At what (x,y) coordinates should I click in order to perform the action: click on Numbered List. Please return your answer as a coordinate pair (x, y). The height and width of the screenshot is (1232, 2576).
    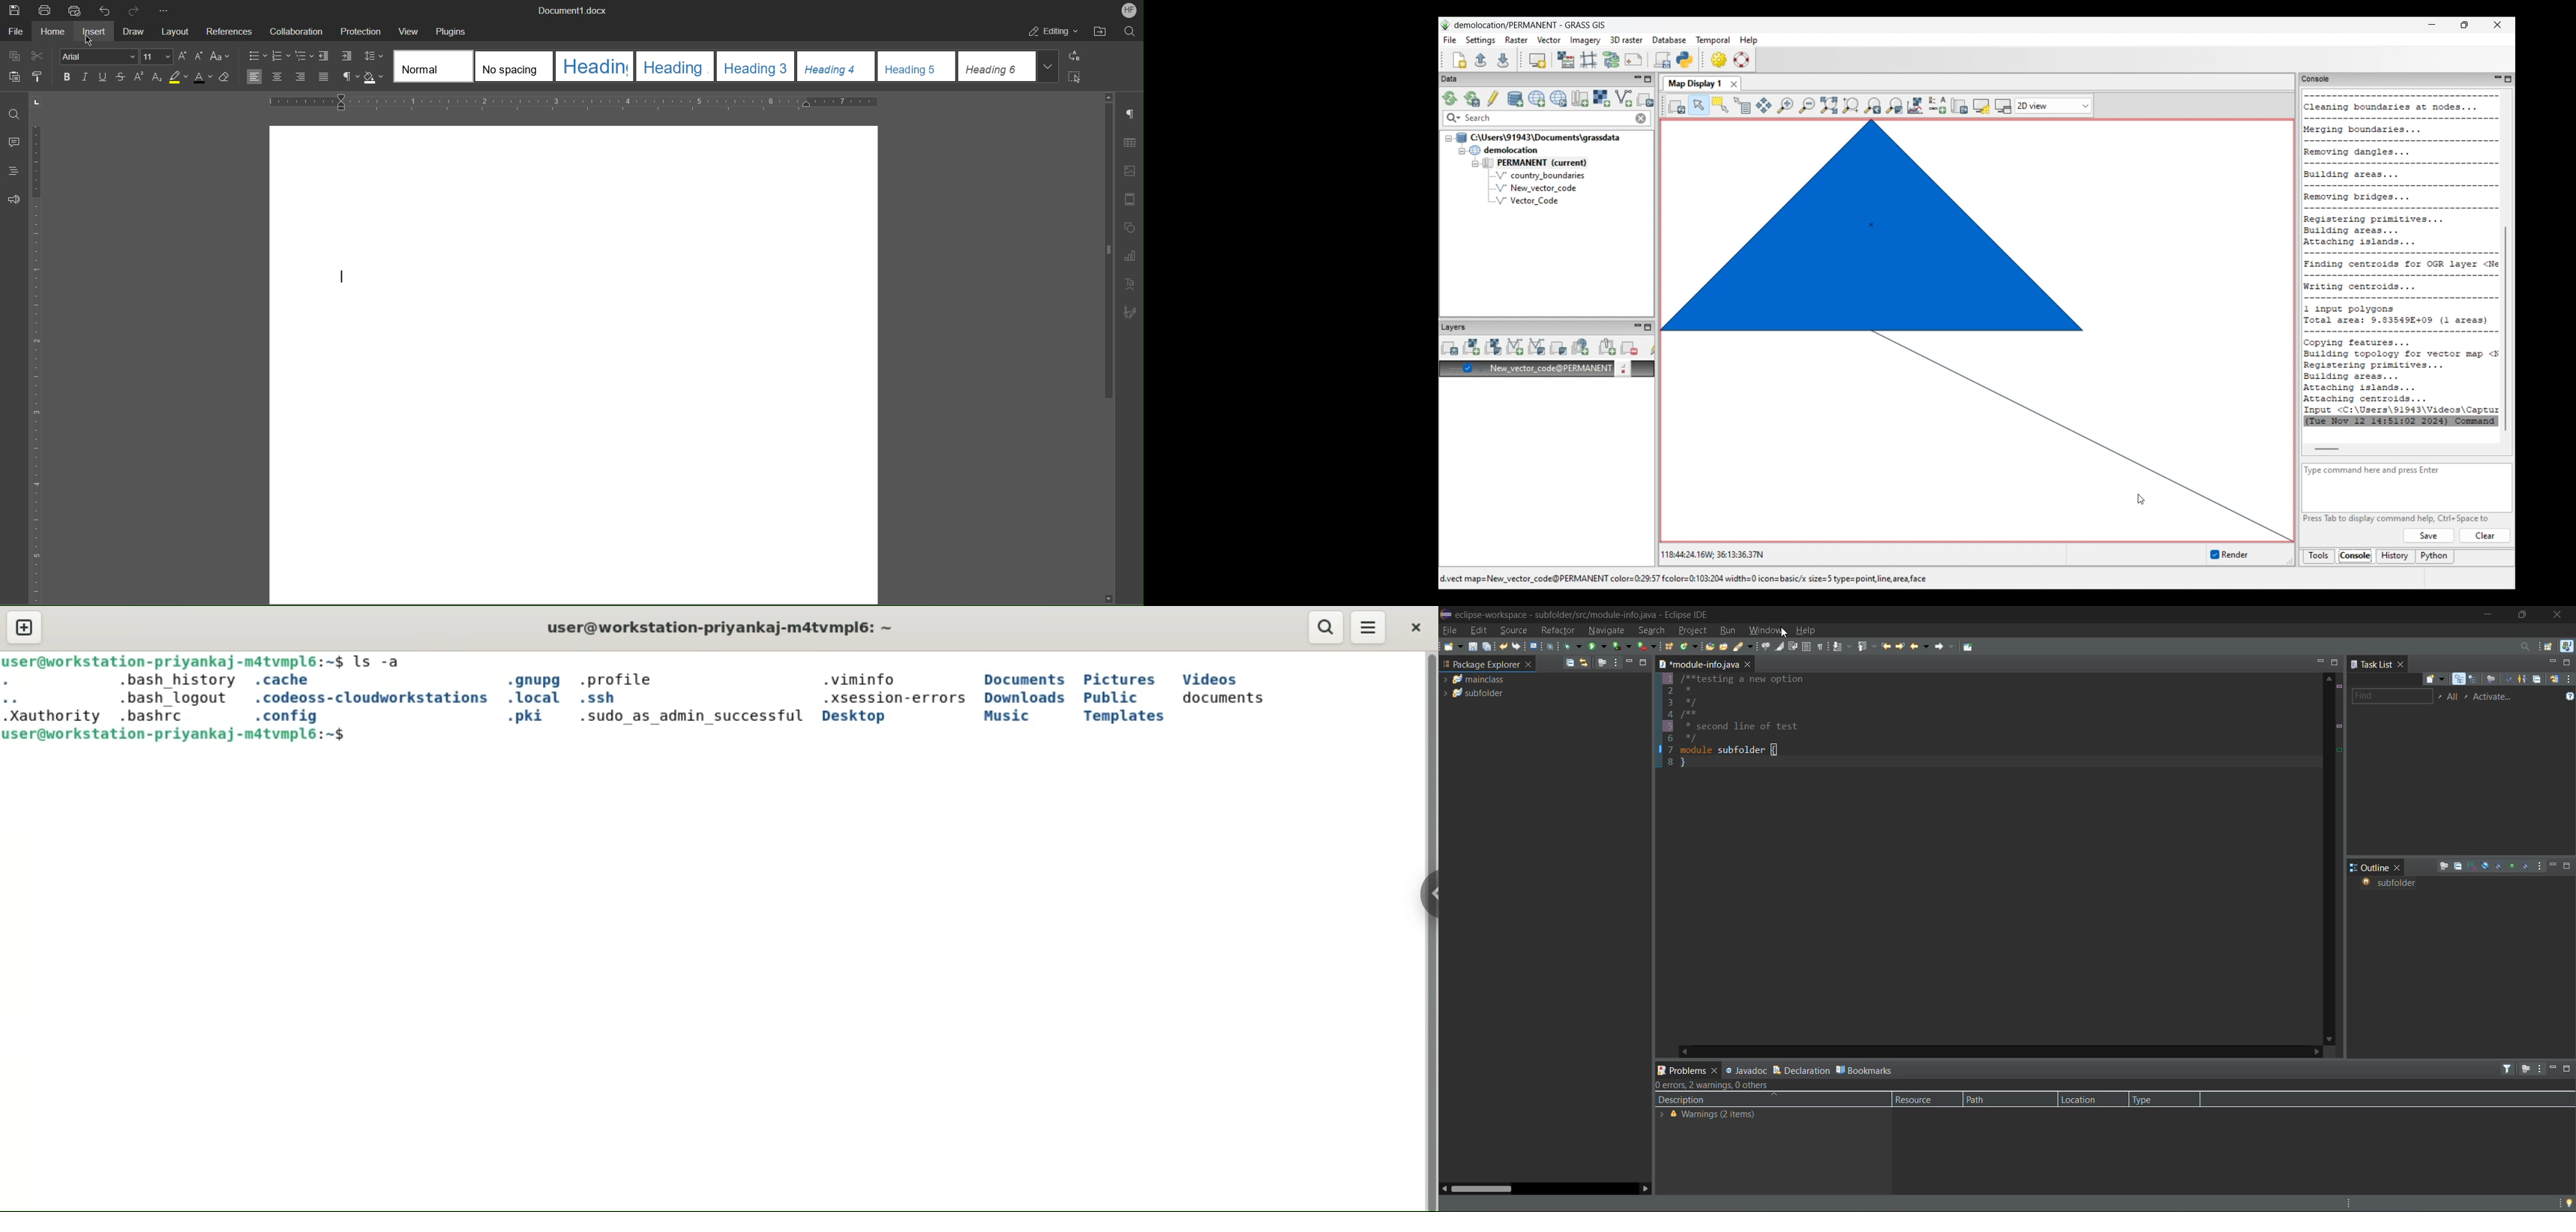
    Looking at the image, I should click on (280, 55).